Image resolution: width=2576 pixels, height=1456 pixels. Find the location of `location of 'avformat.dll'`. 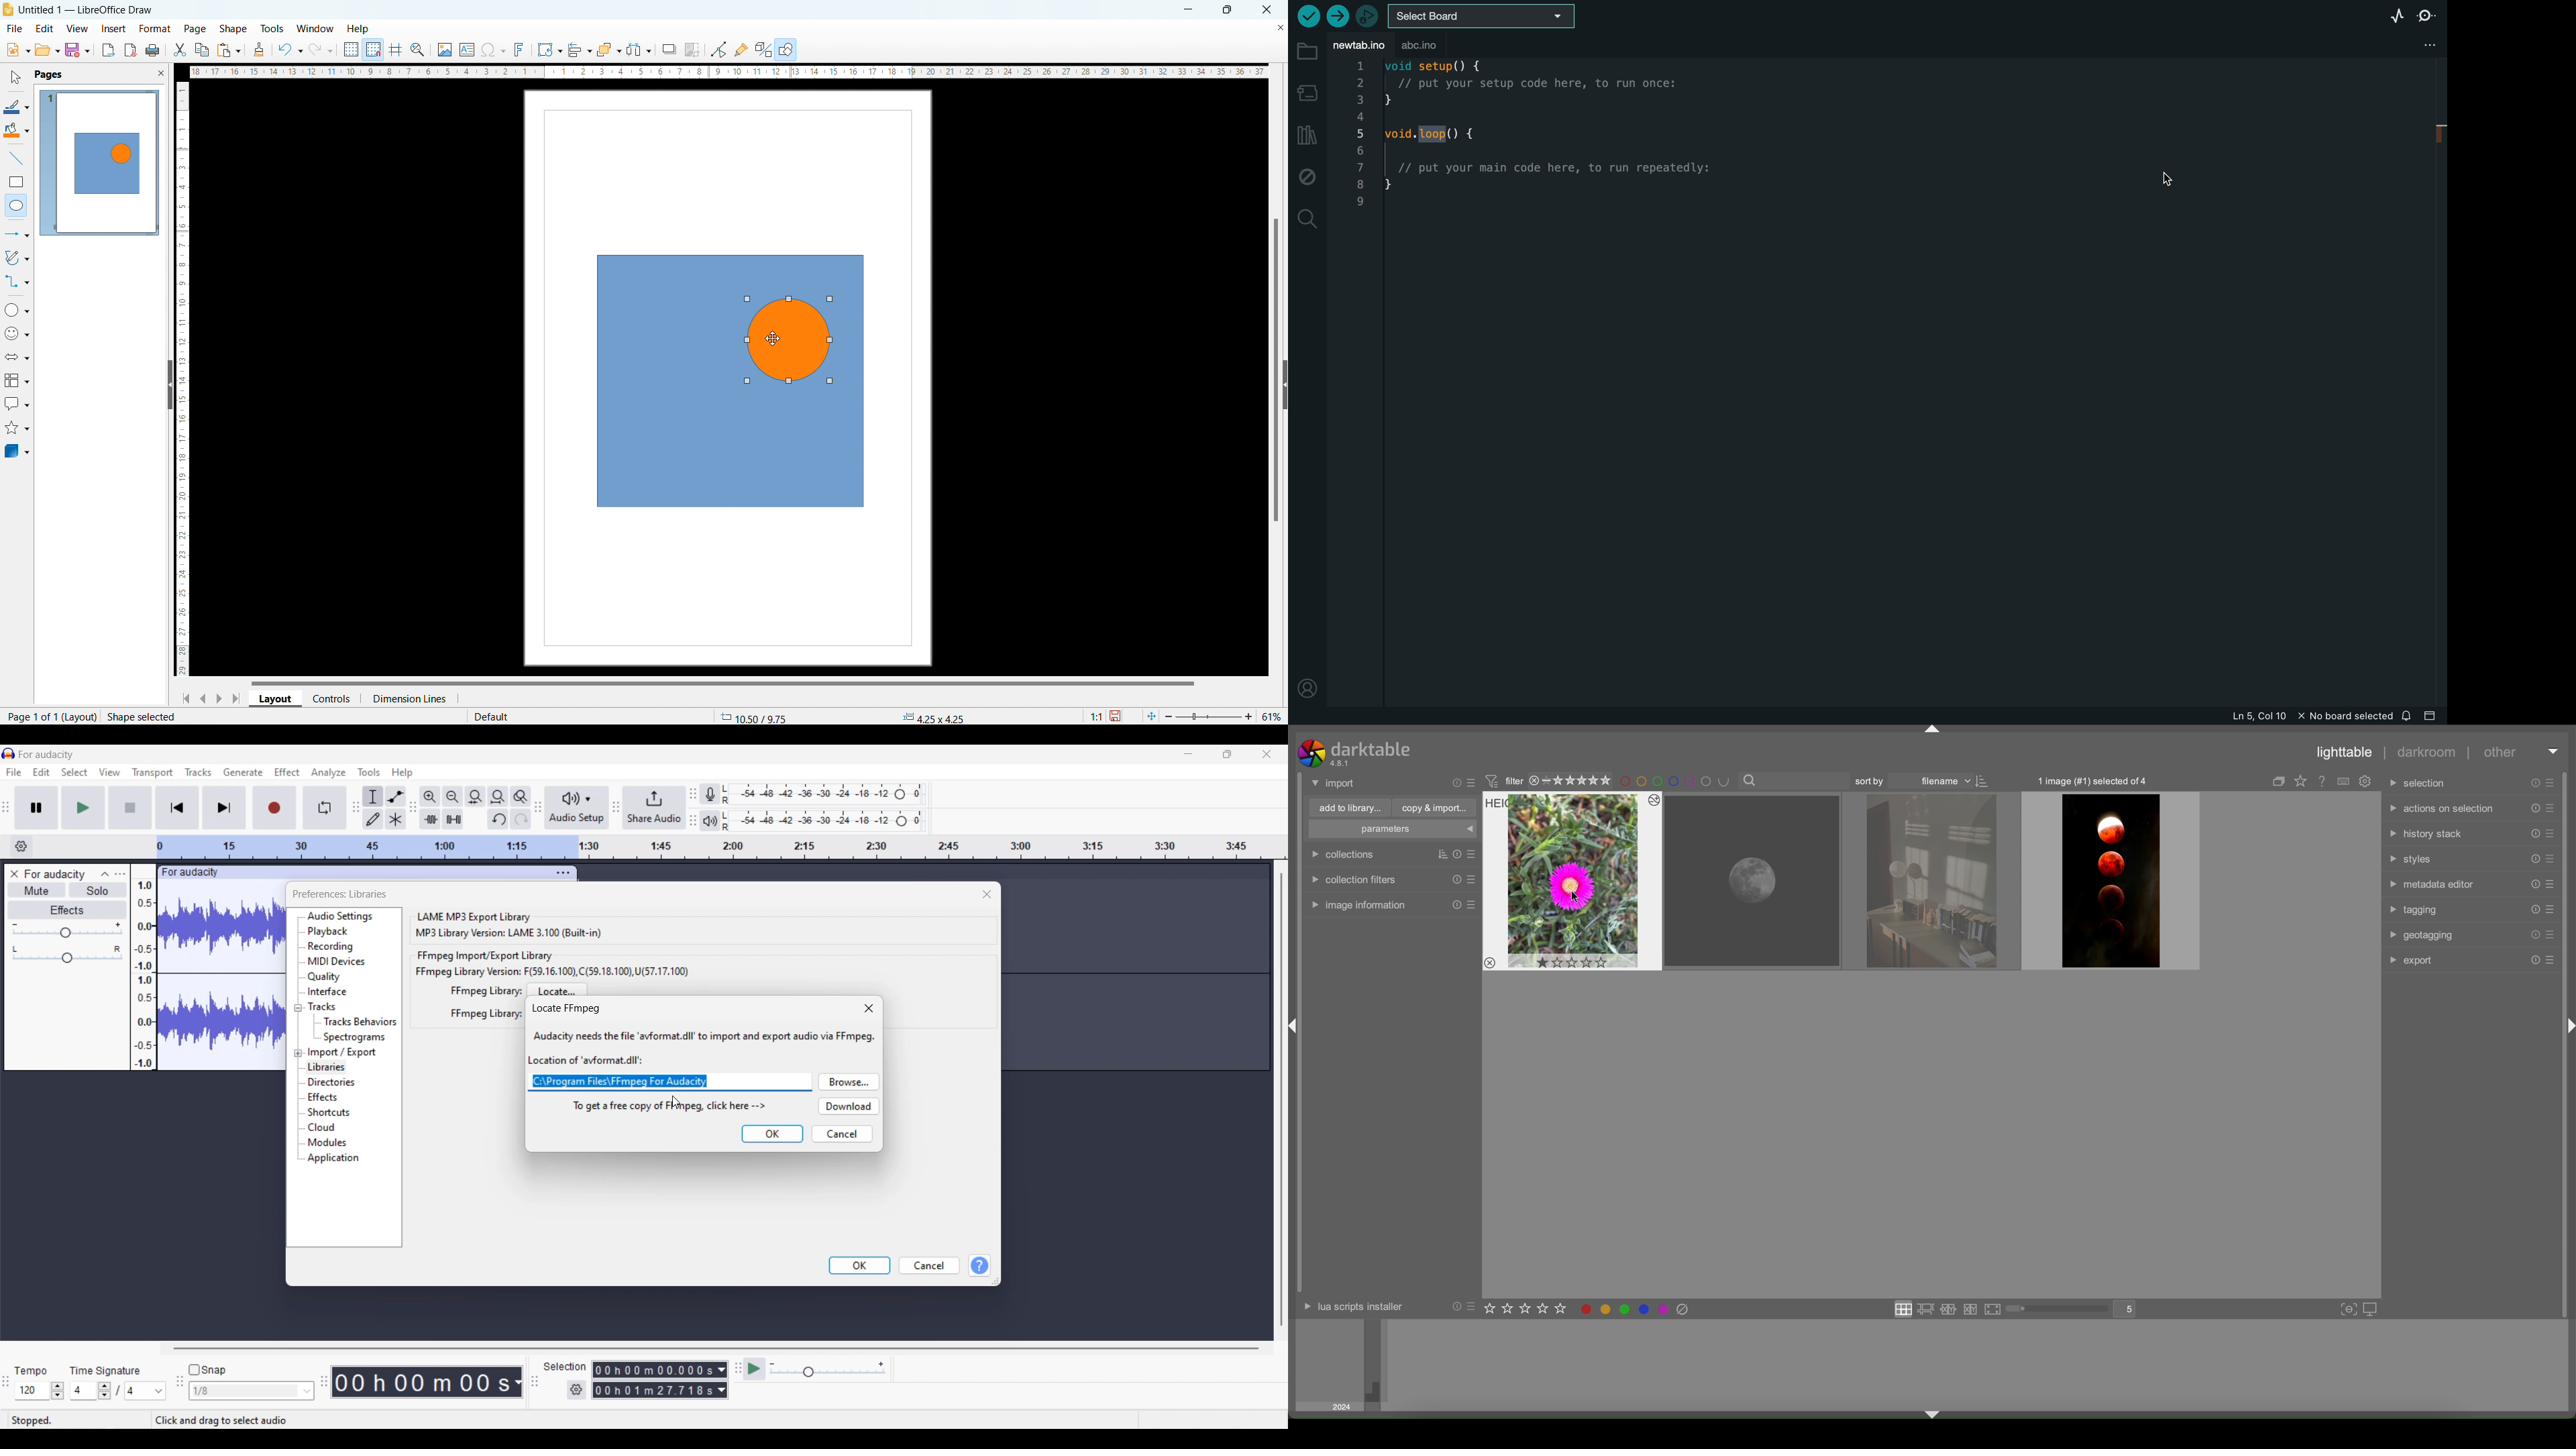

location of 'avformat.dll' is located at coordinates (587, 1061).